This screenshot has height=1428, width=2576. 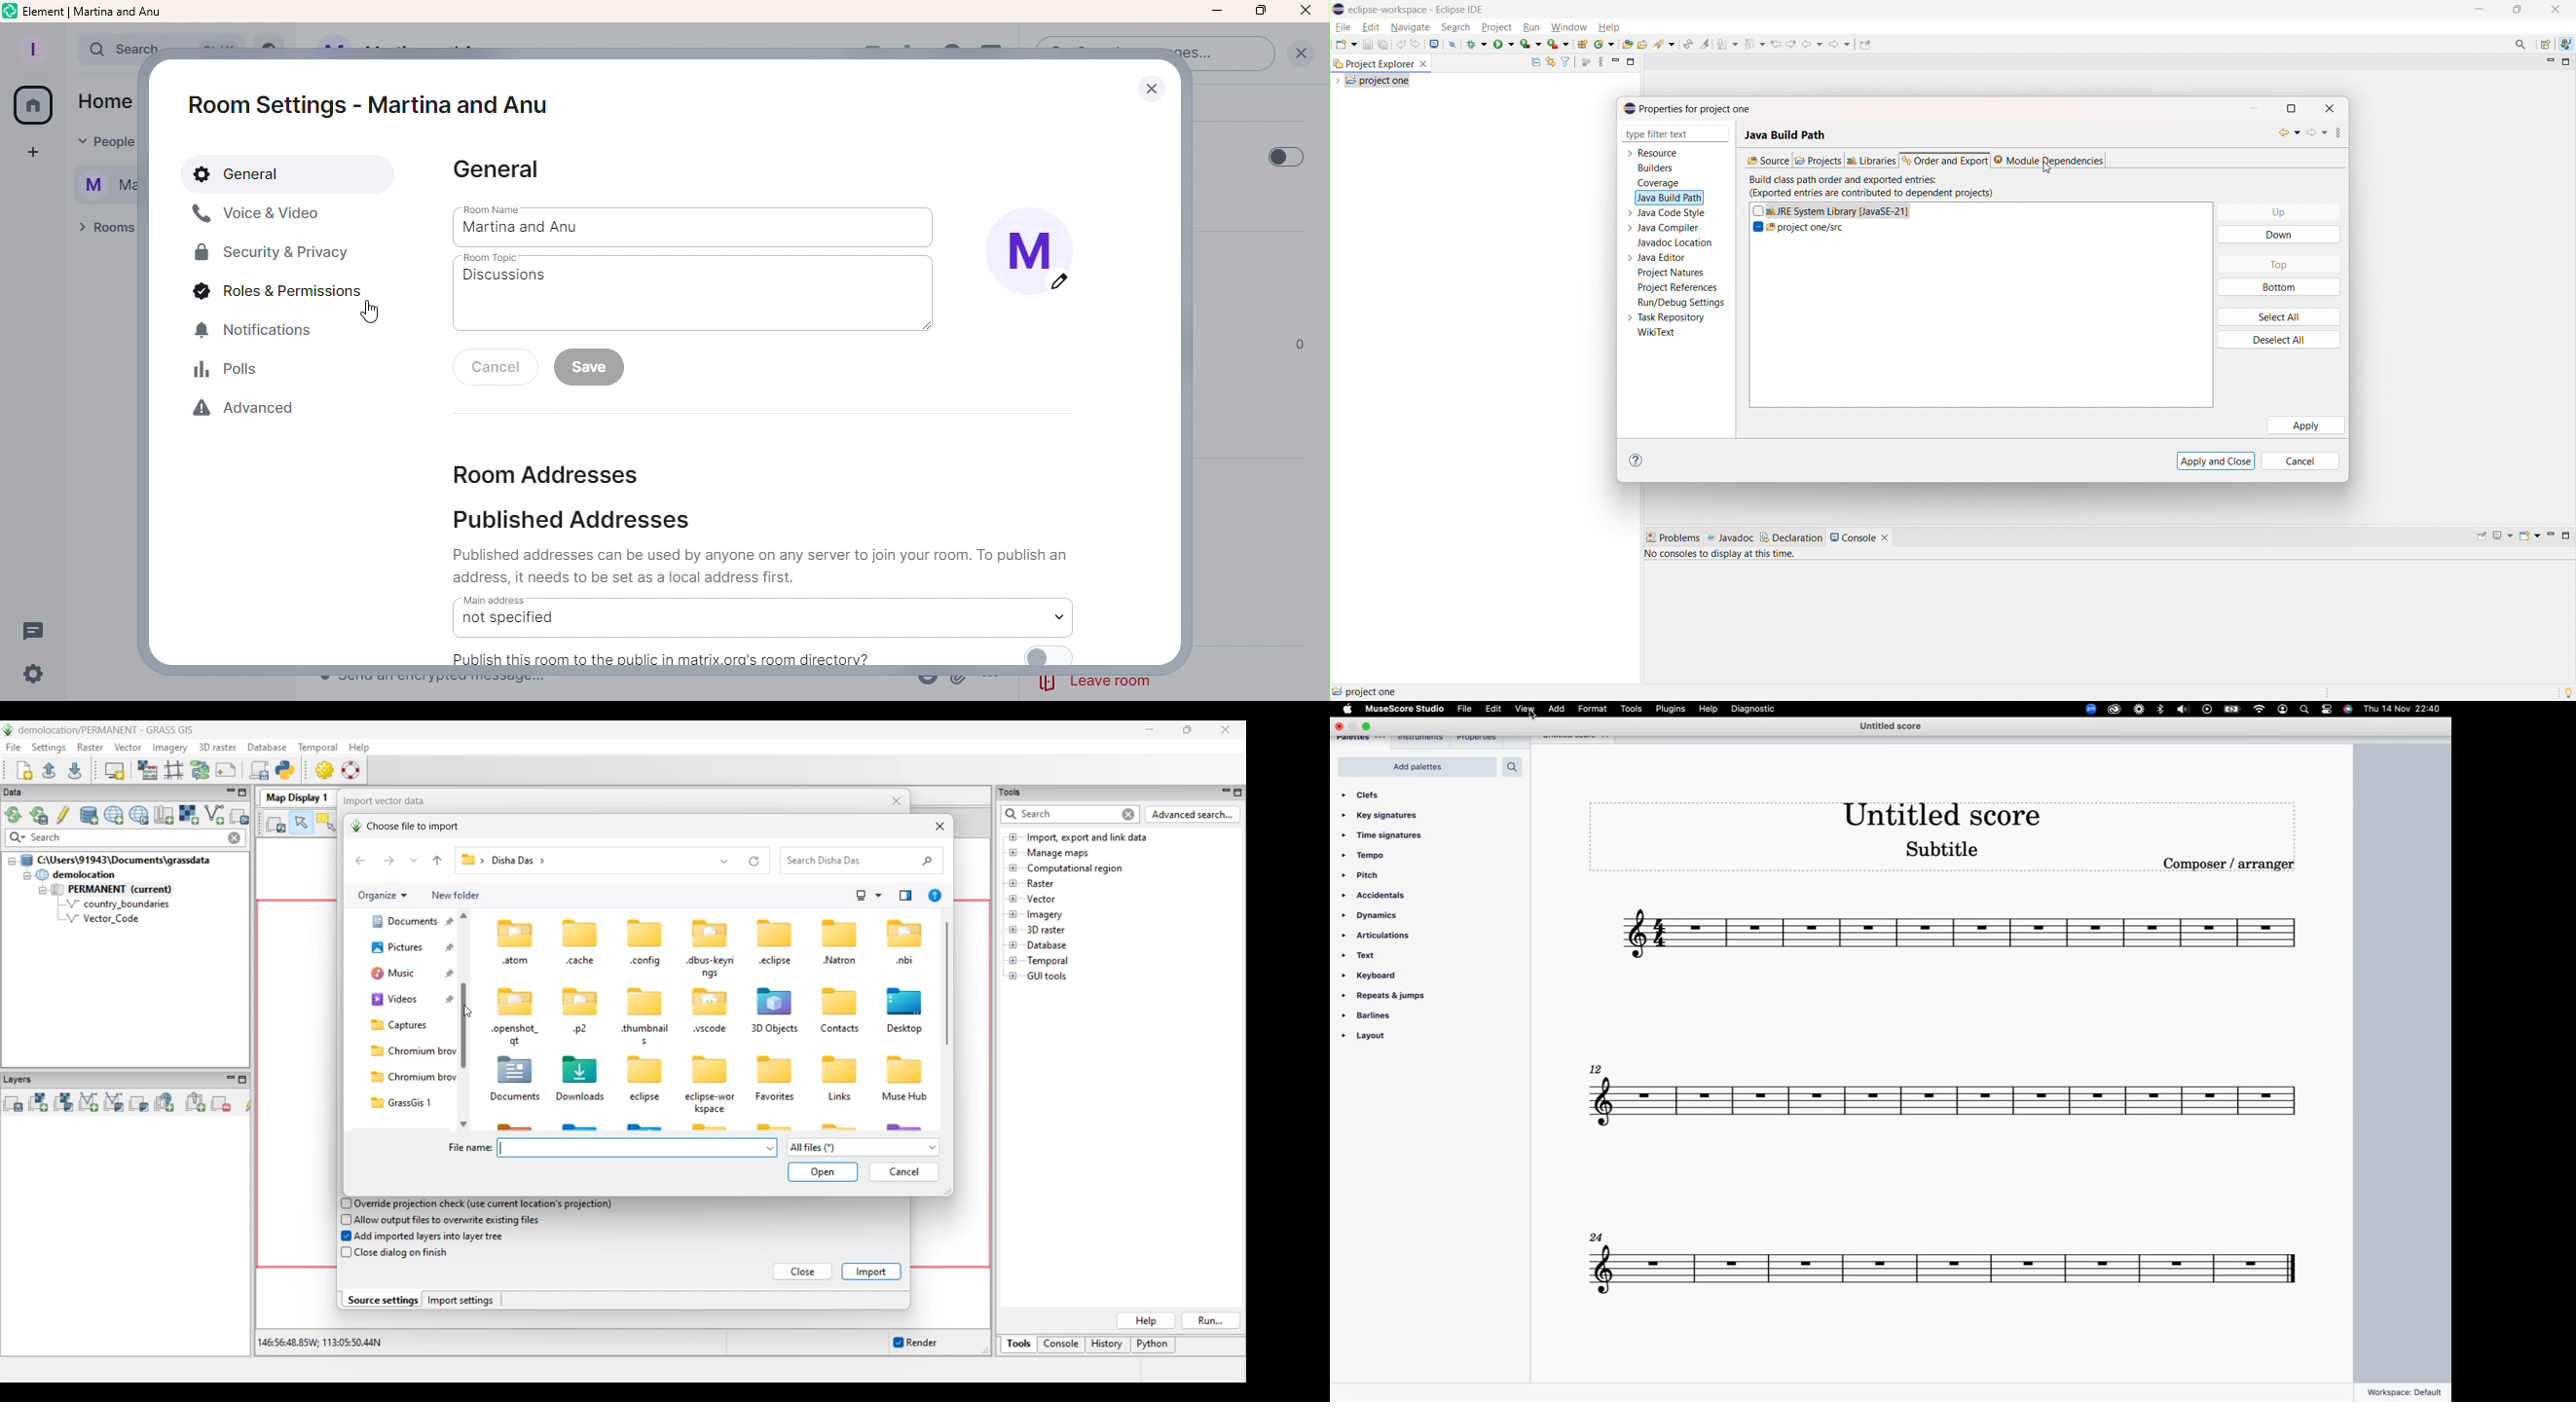 I want to click on Publish this room to public in matrix org's room directory, so click(x=759, y=654).